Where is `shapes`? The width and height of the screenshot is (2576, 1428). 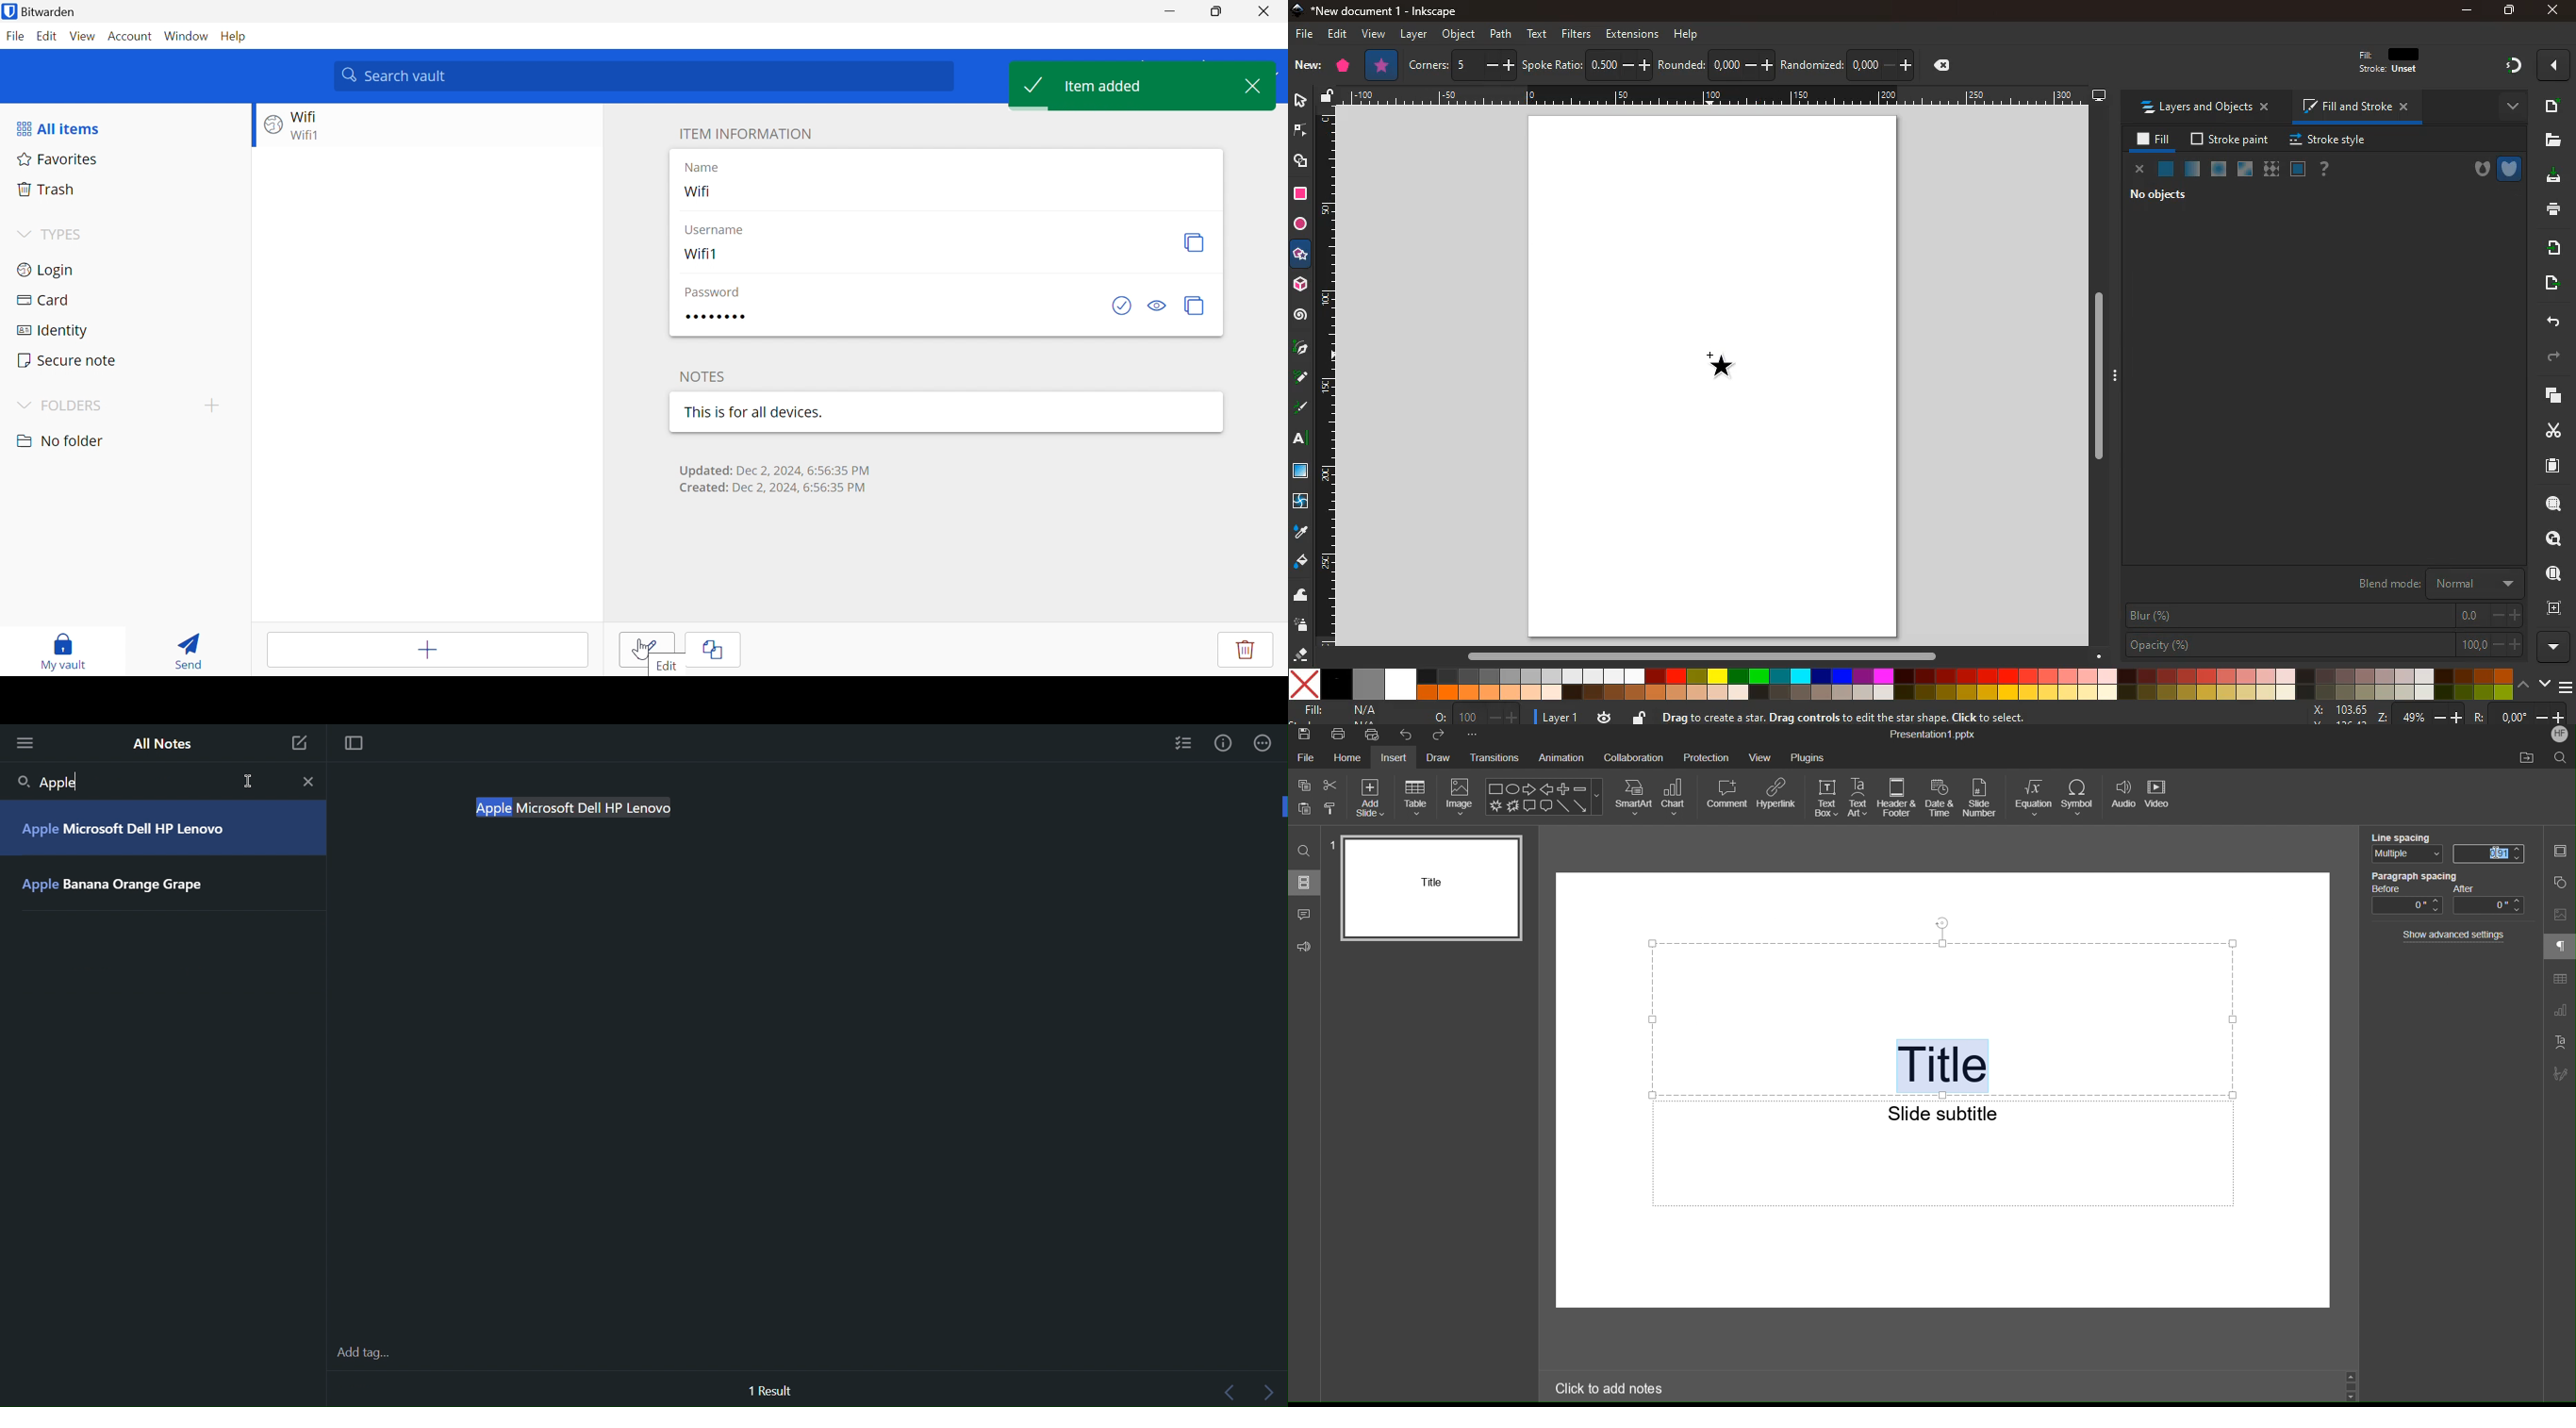 shapes is located at coordinates (1301, 163).